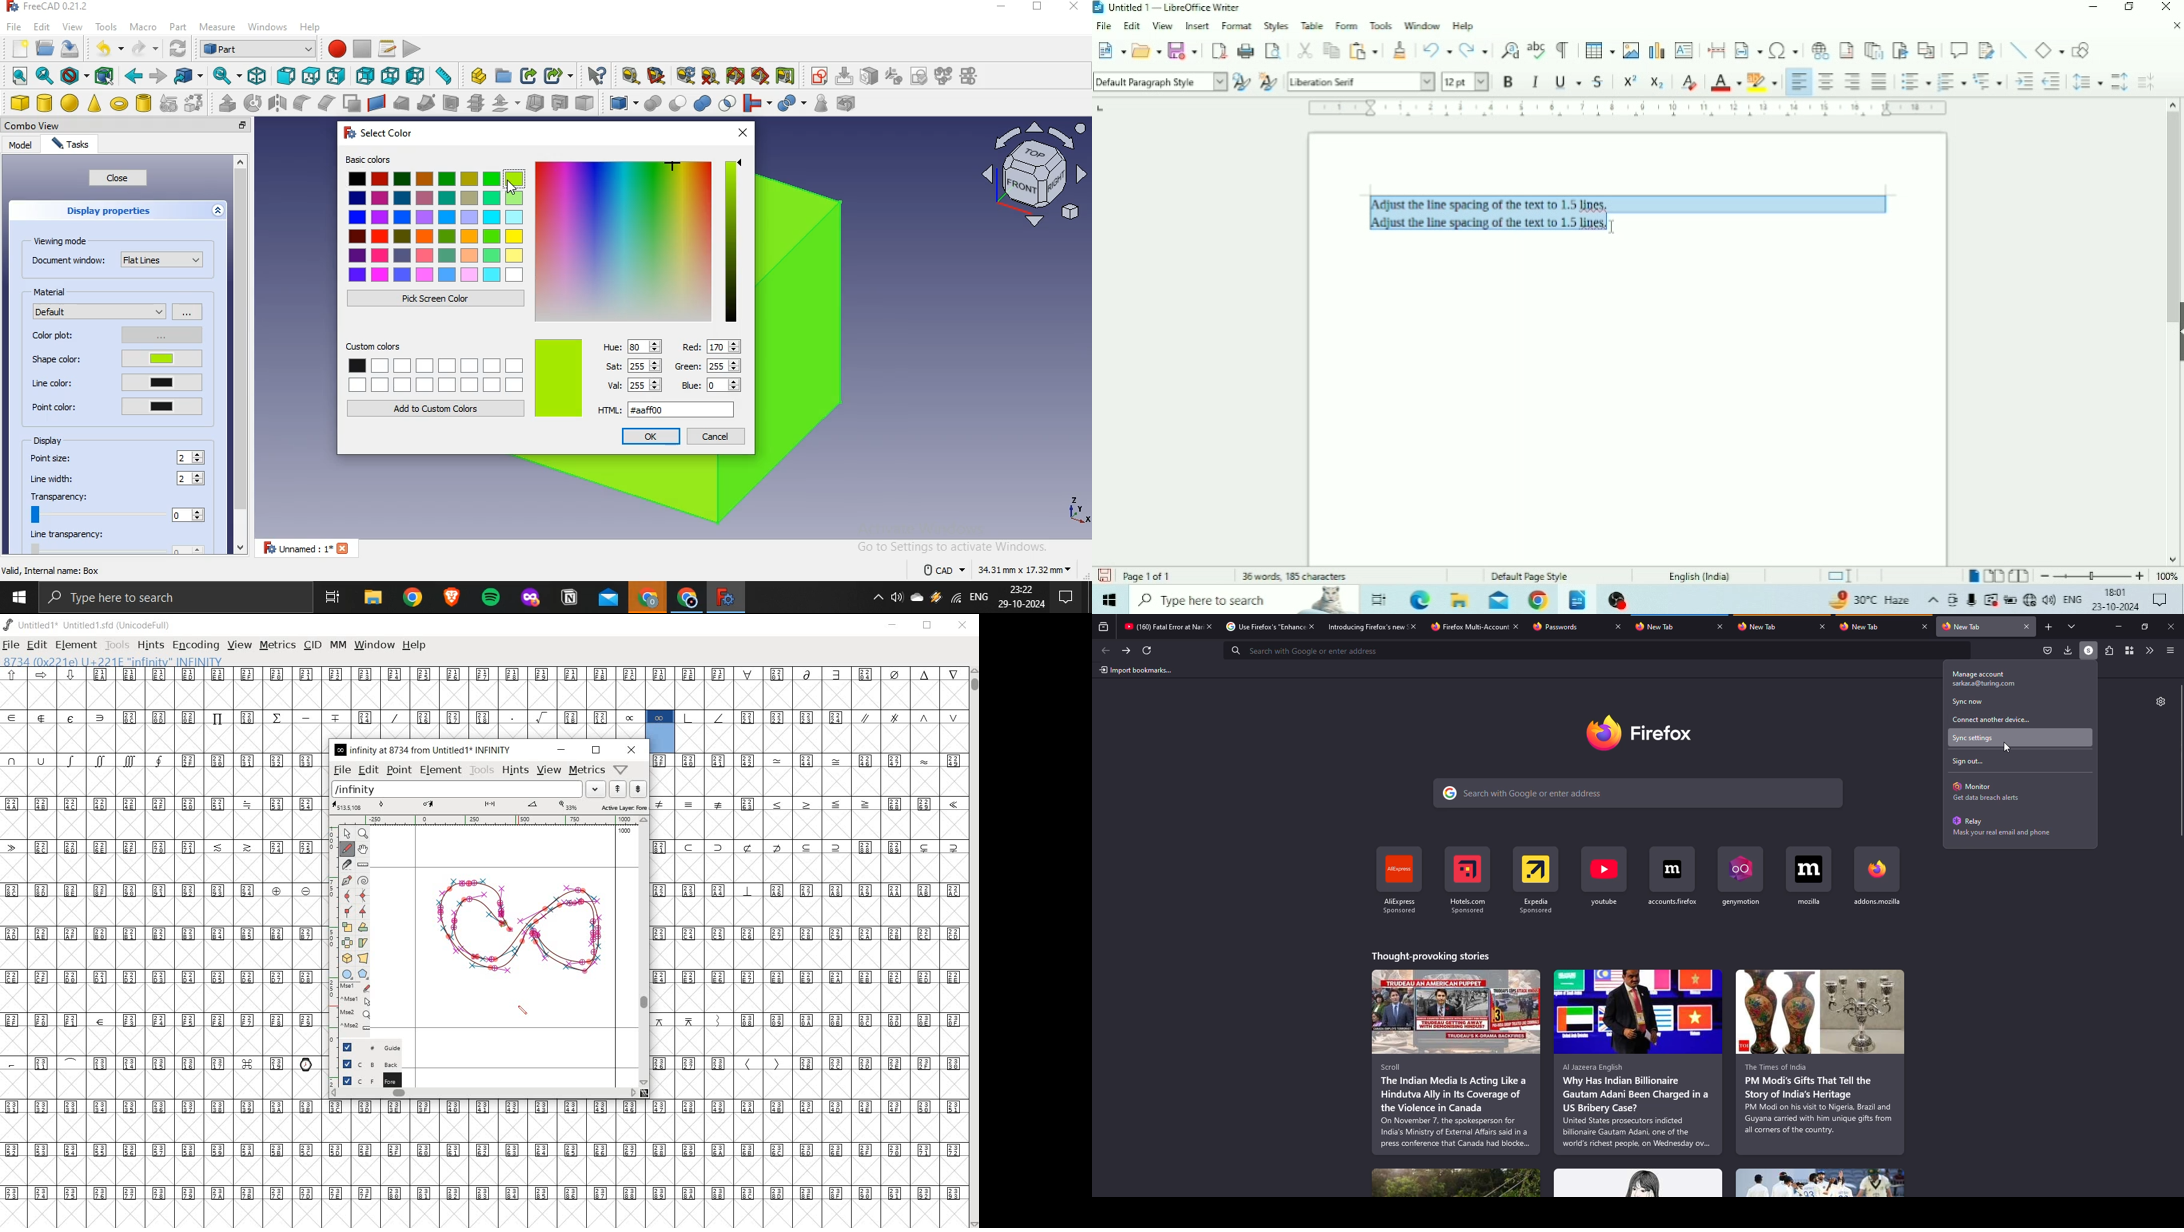 The height and width of the screenshot is (1232, 2184). Describe the element at coordinates (163, 912) in the screenshot. I see `empty glyph slots` at that location.